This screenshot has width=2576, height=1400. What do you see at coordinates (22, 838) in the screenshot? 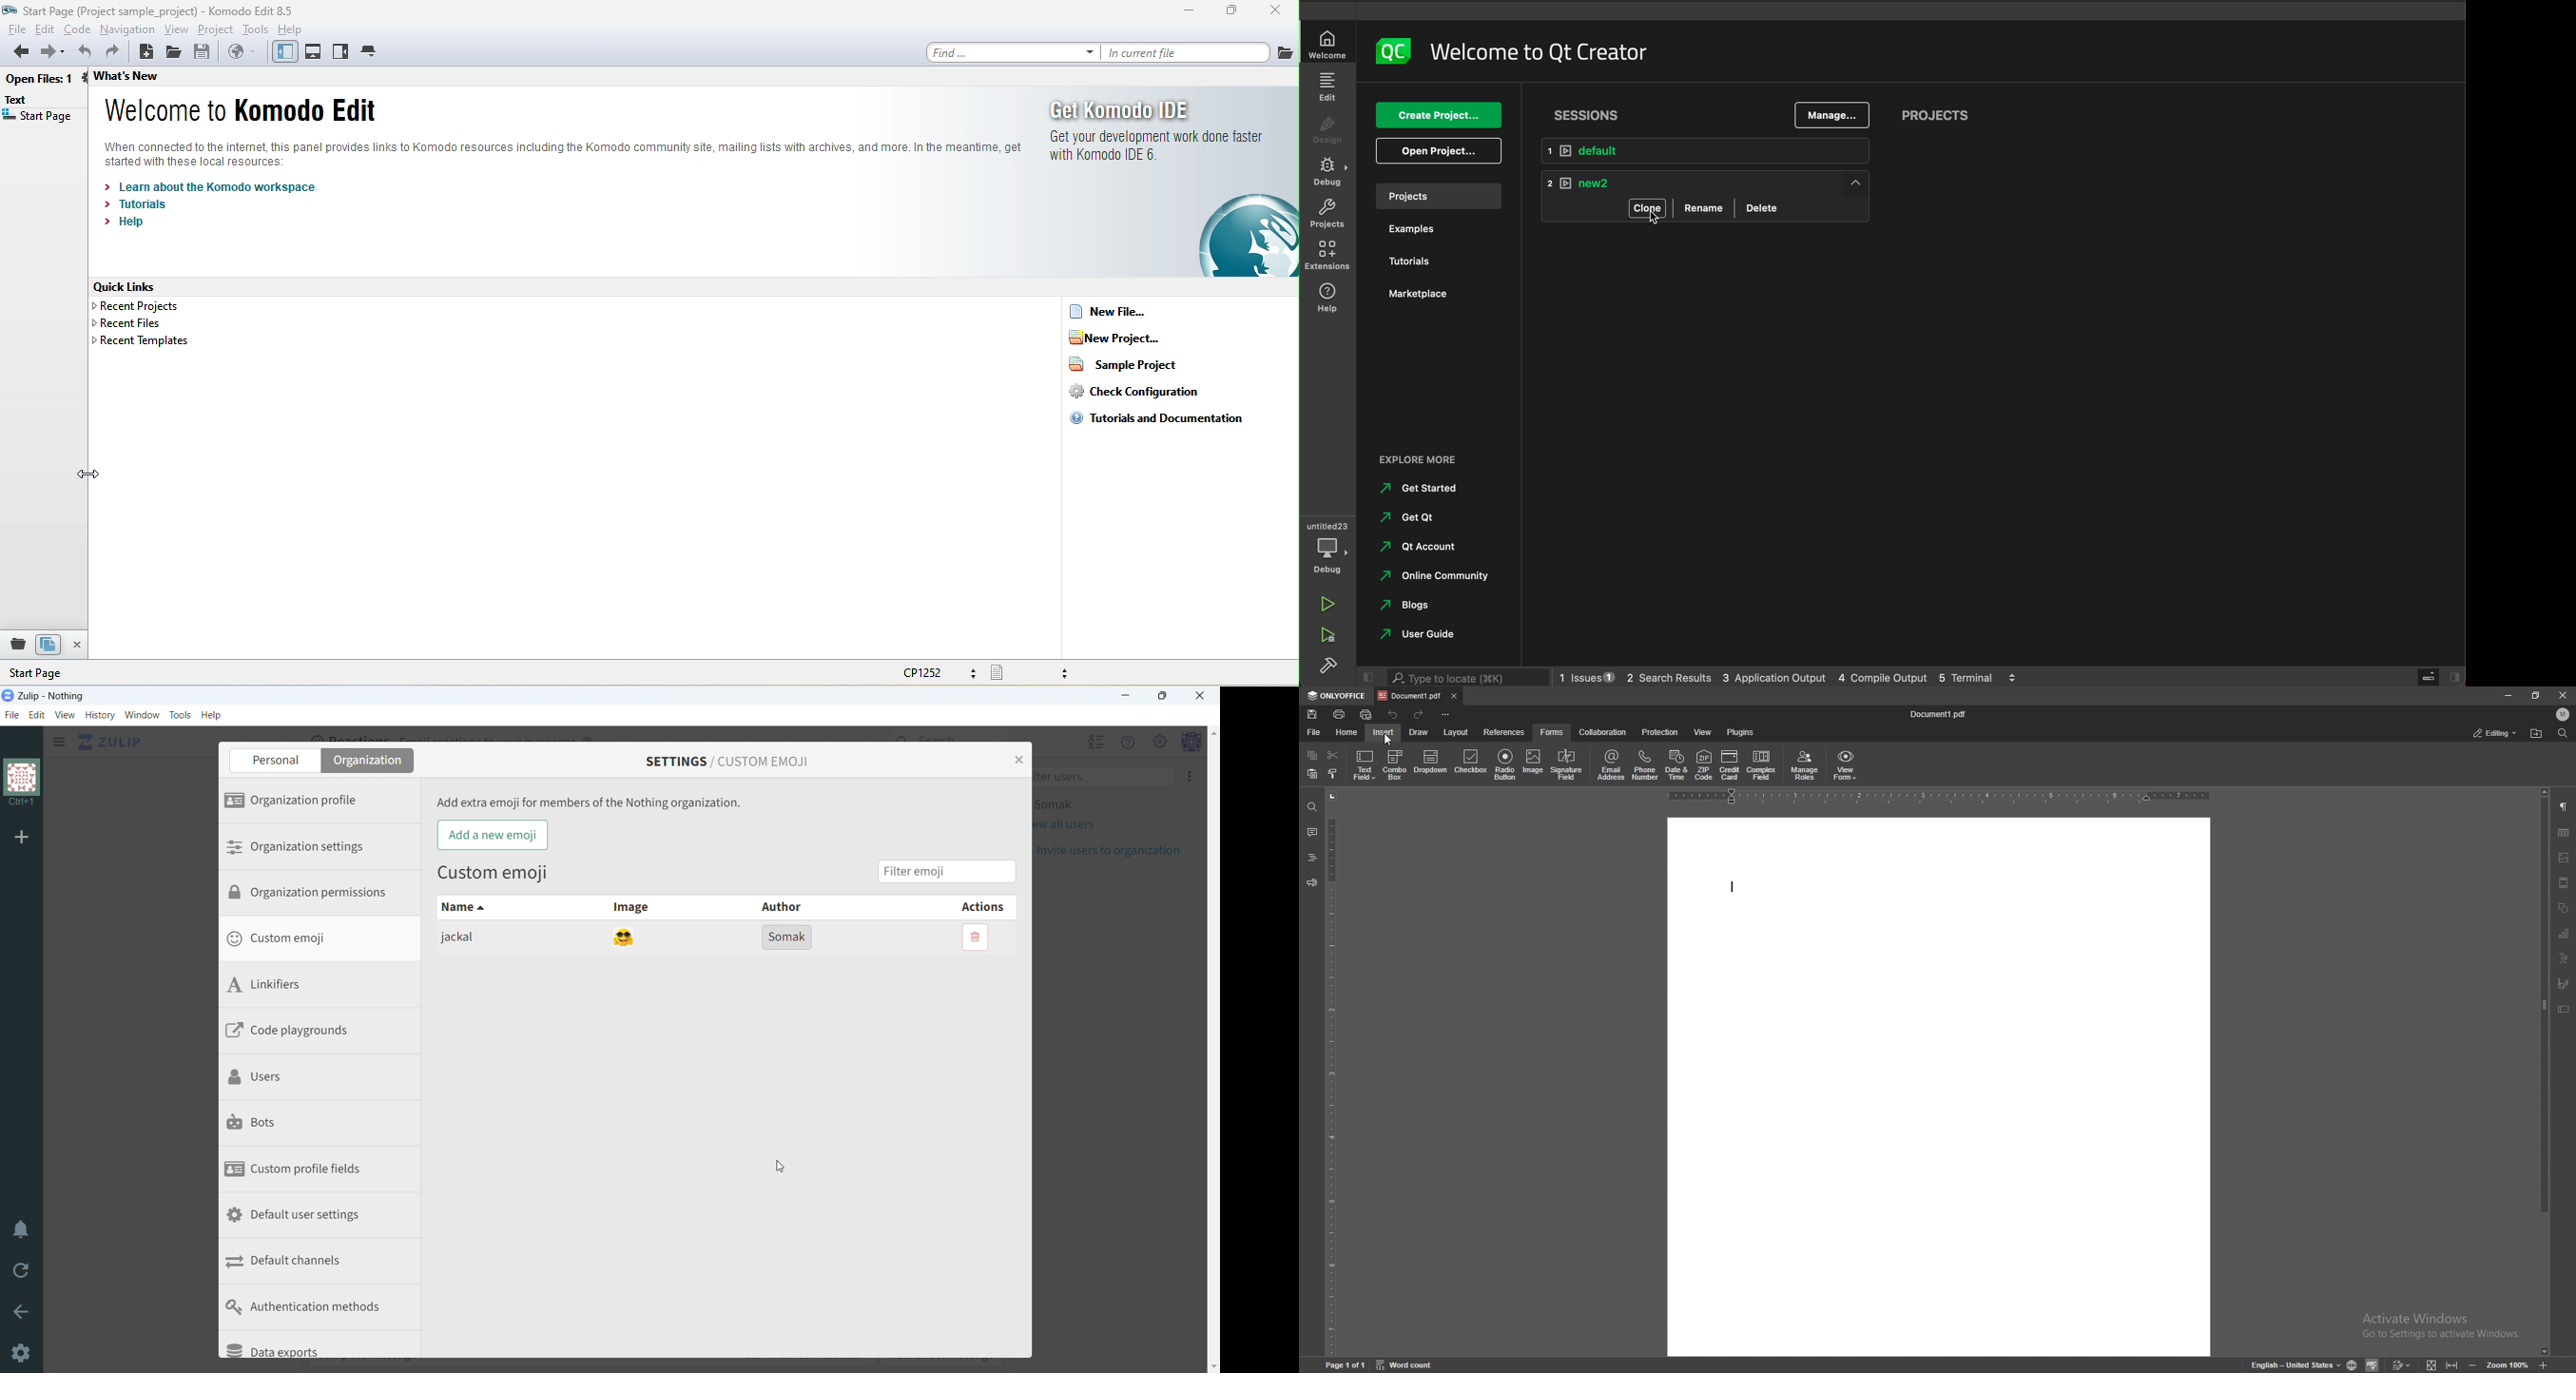
I see `add organization` at bounding box center [22, 838].